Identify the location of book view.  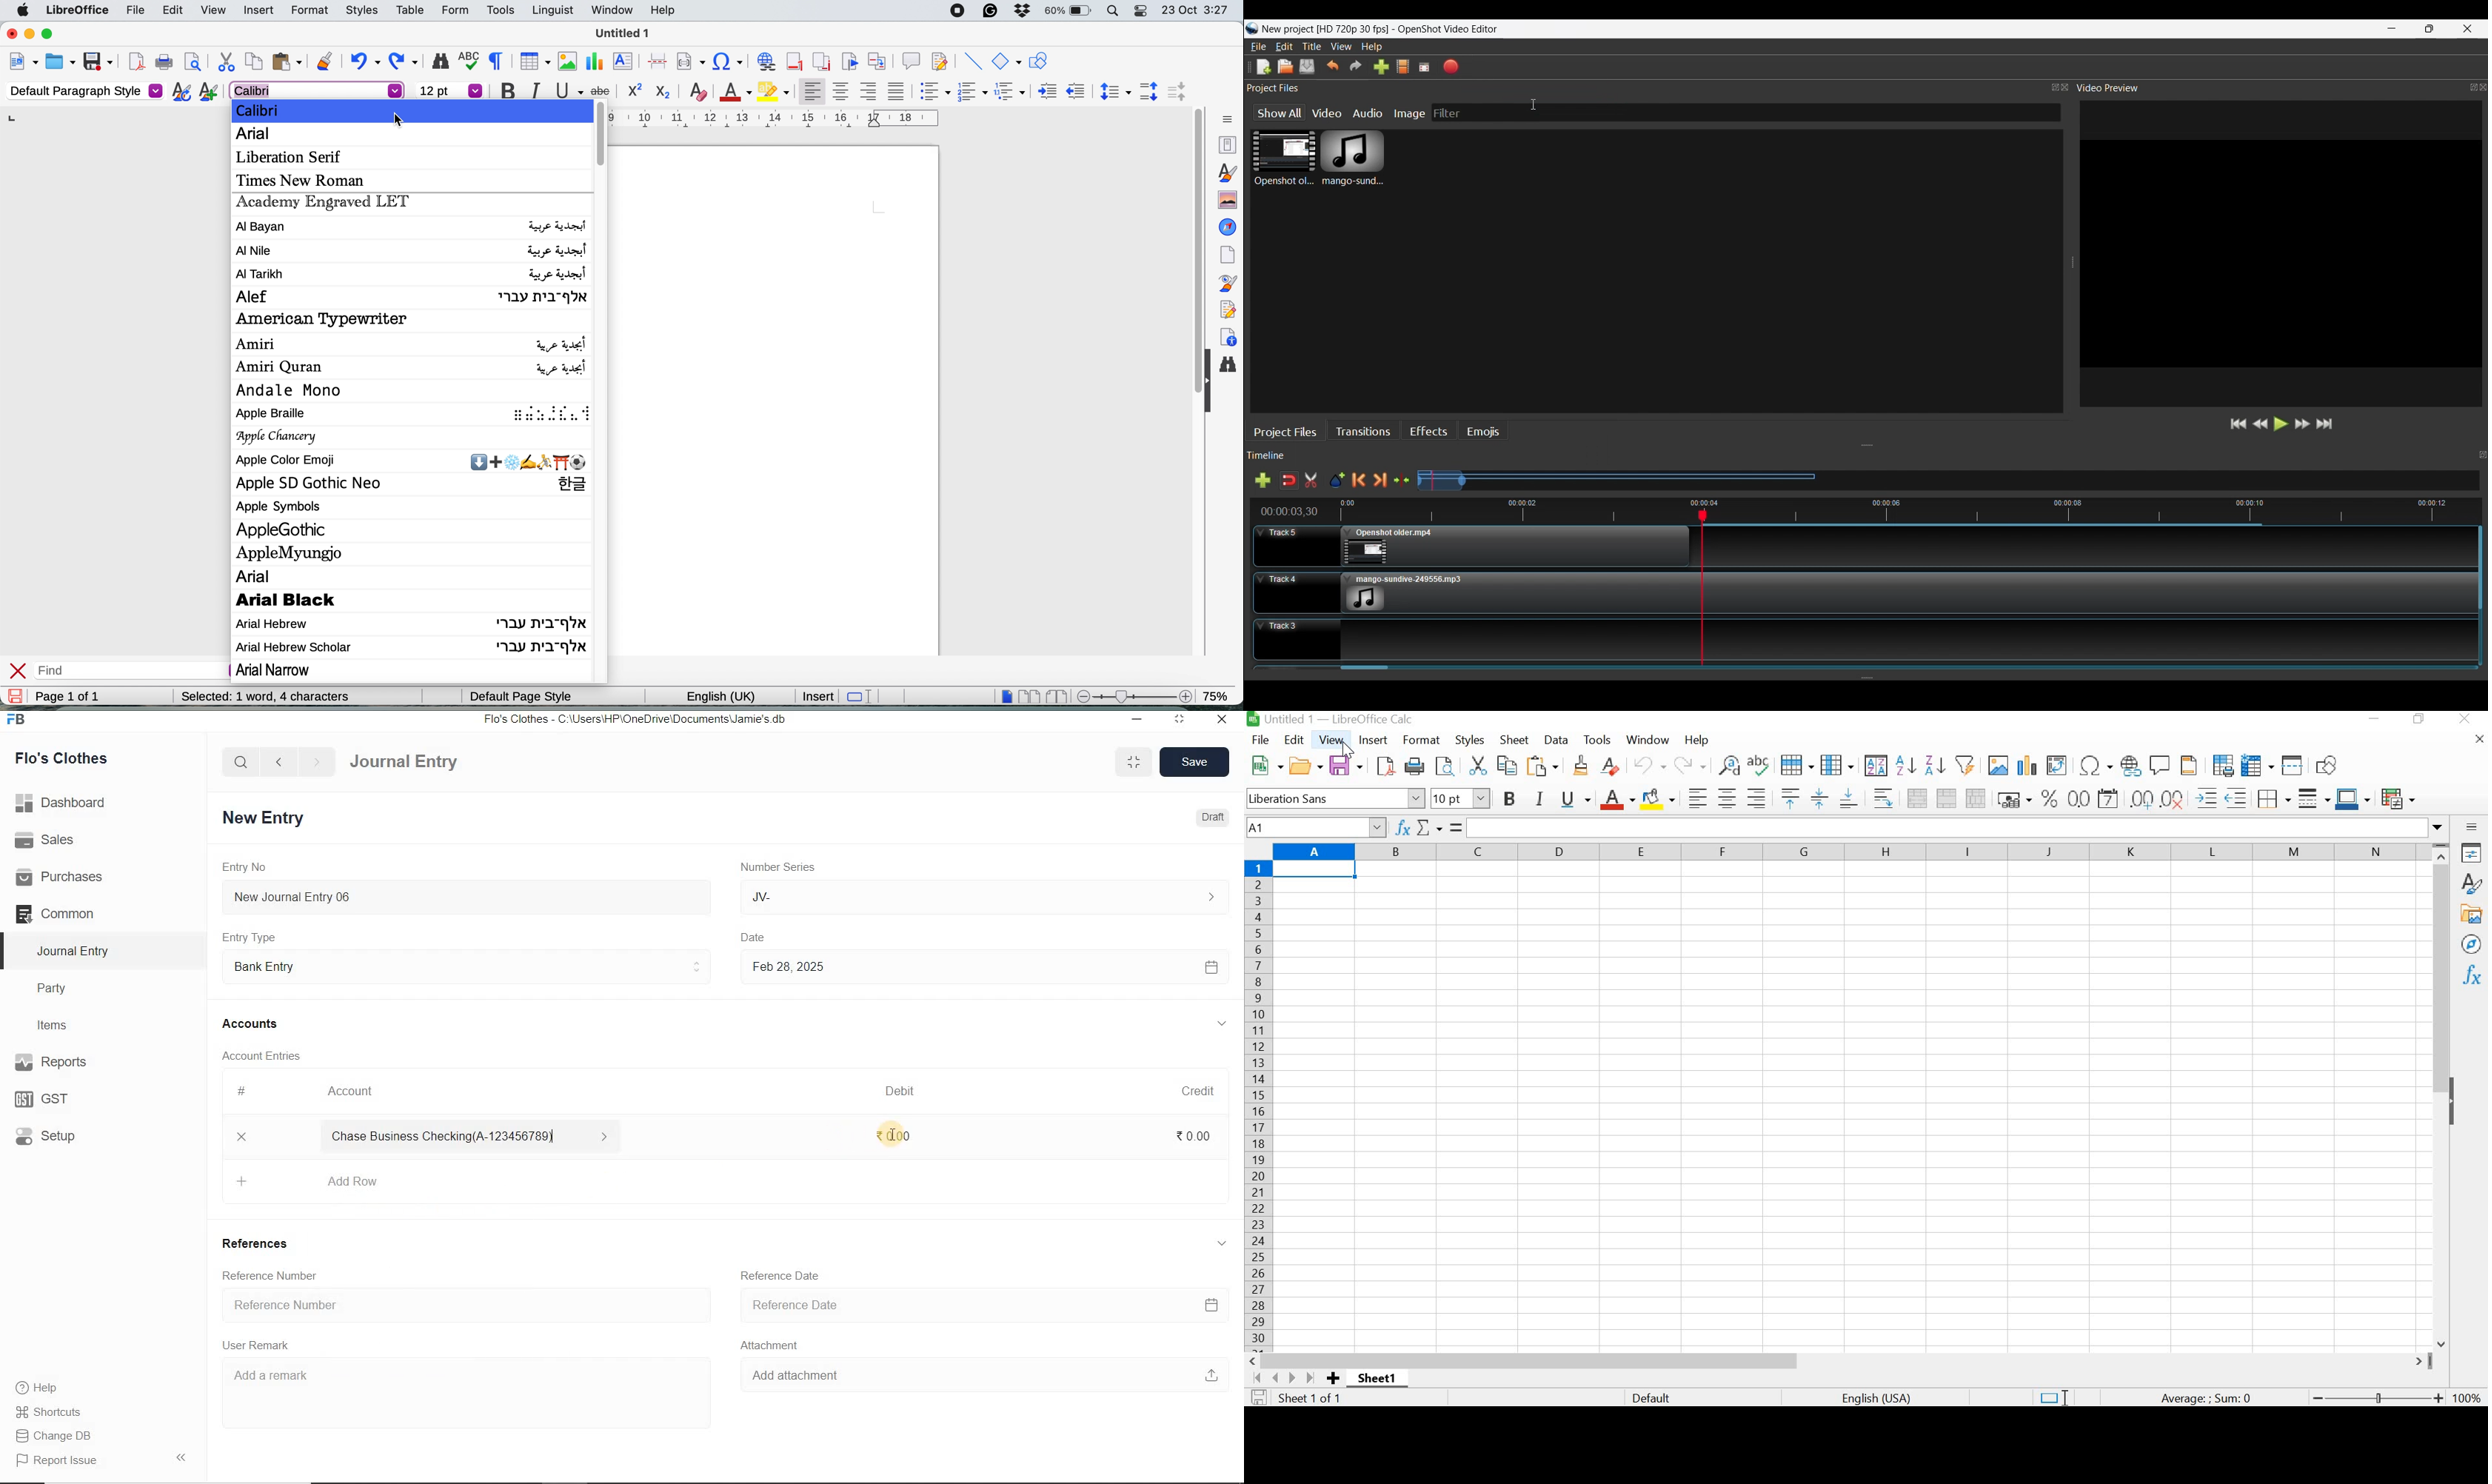
(1056, 696).